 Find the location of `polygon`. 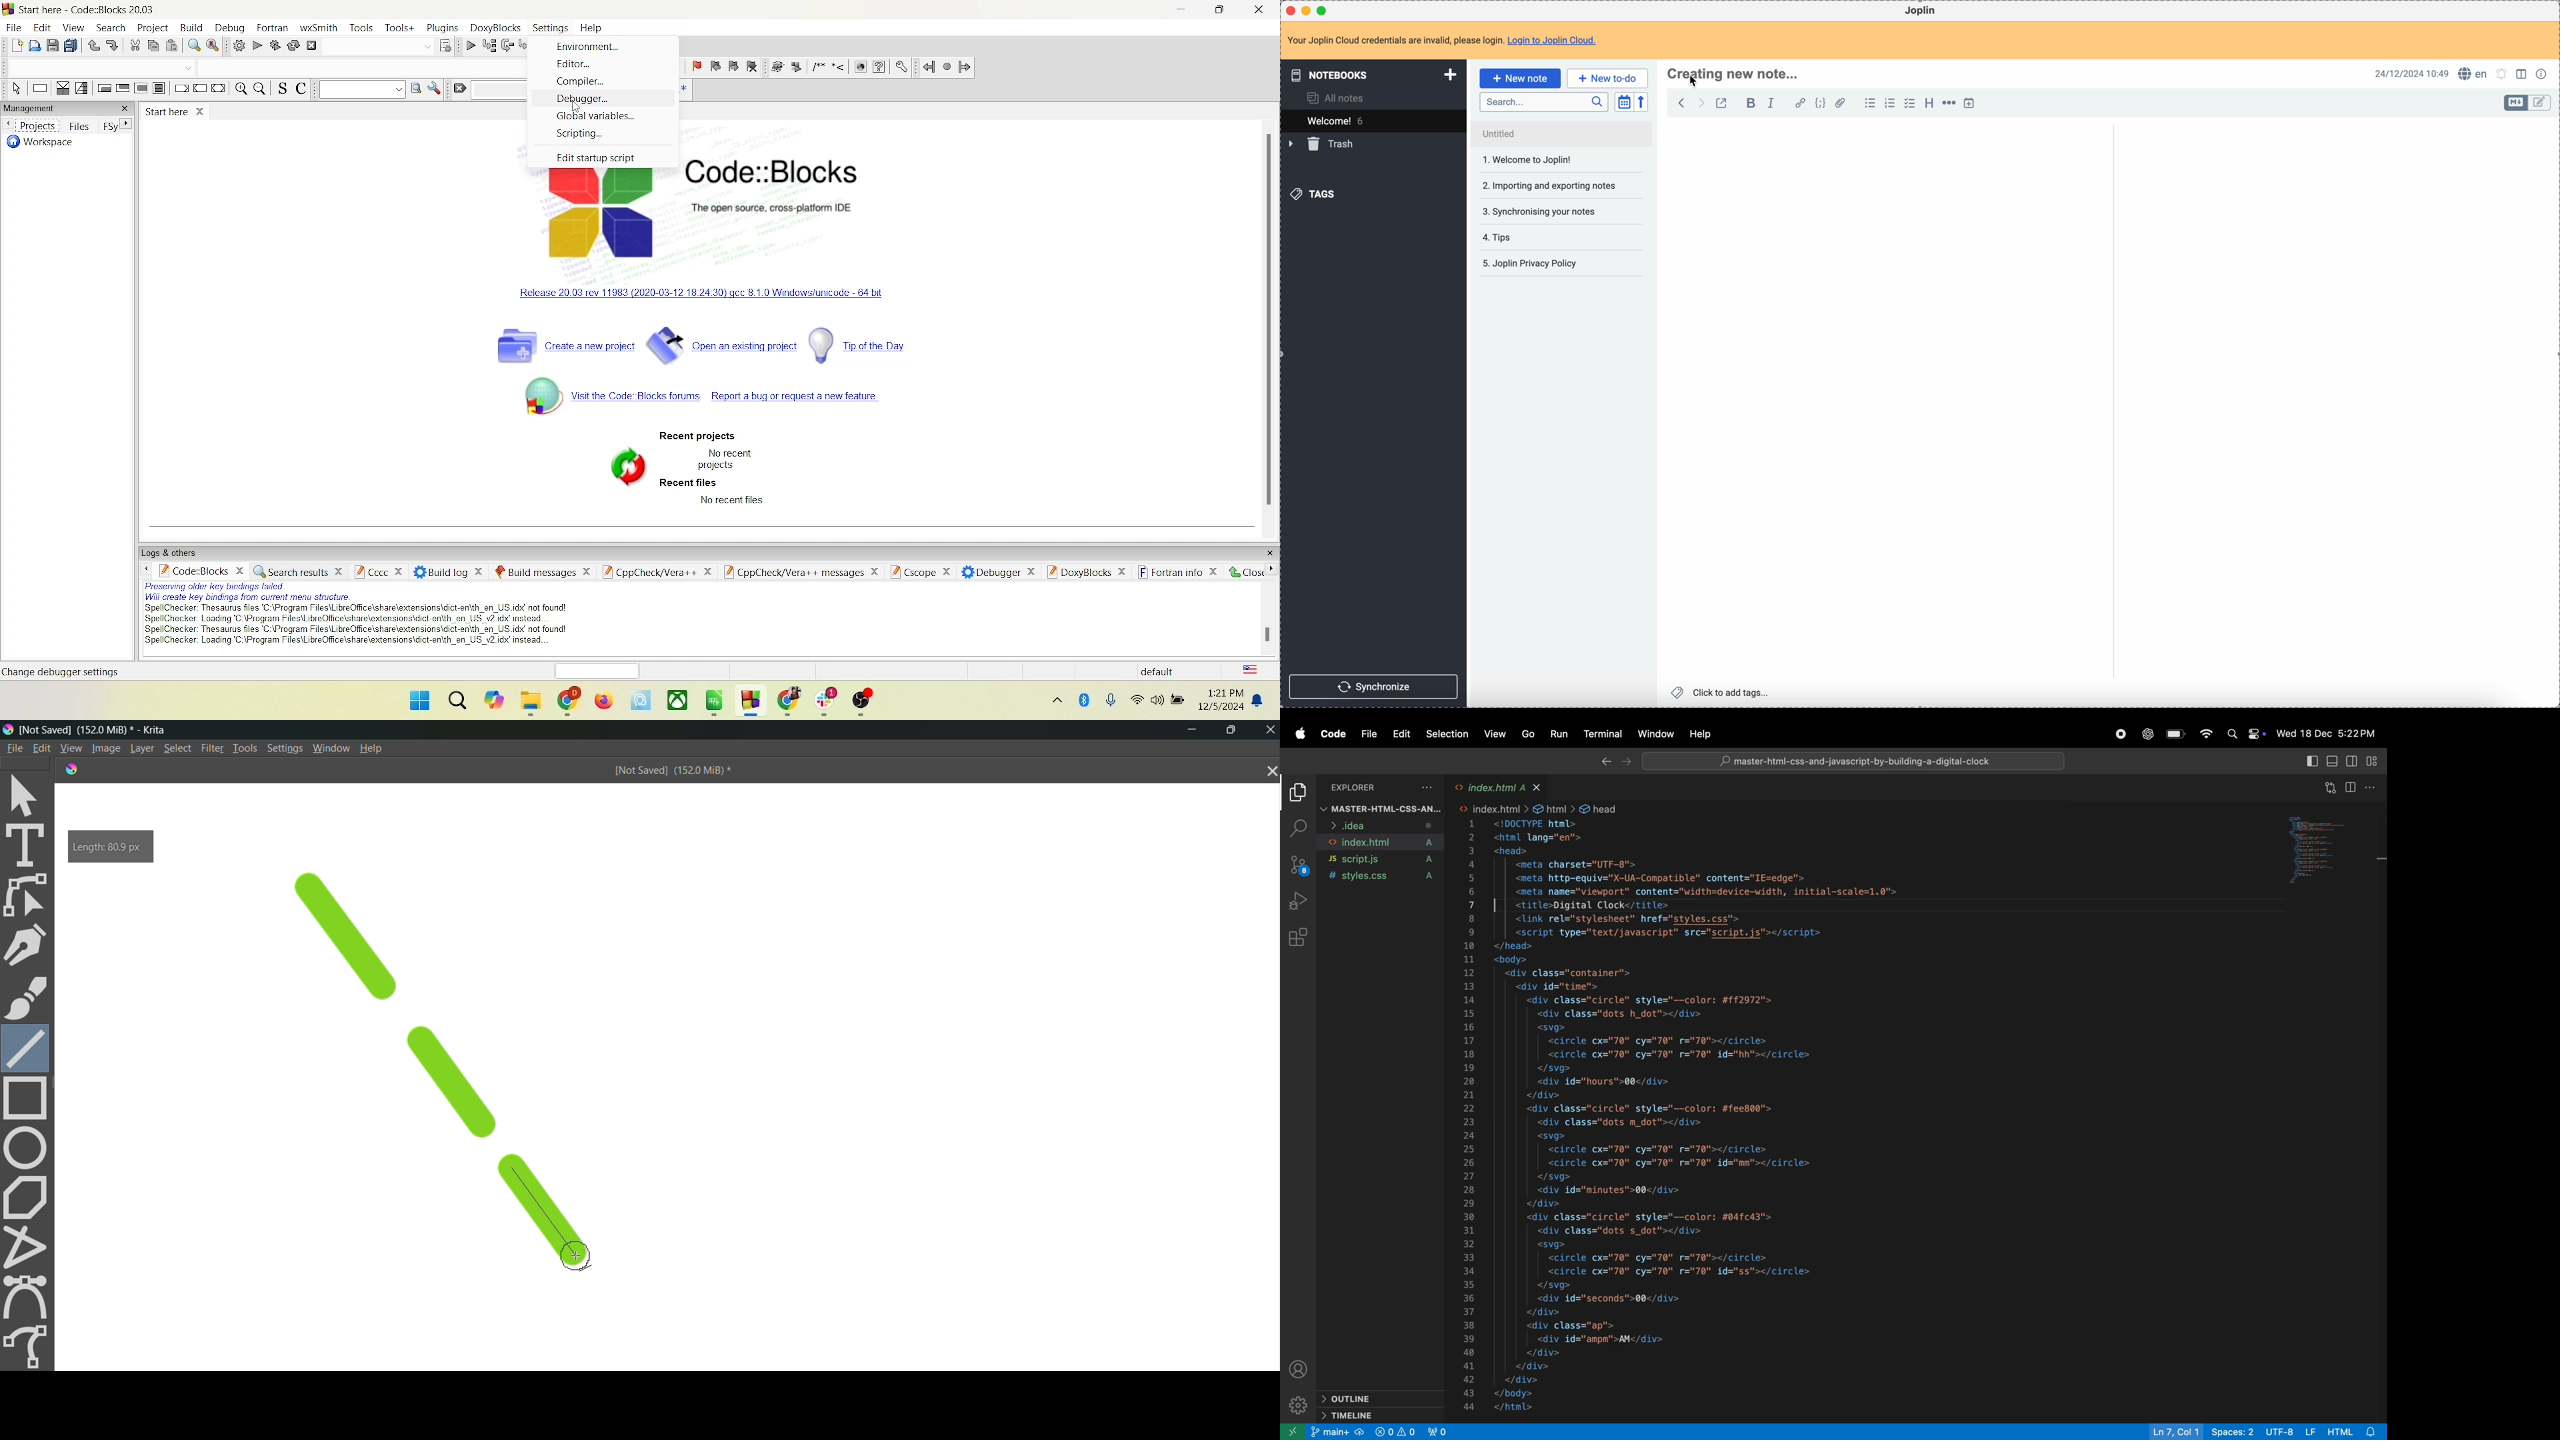

polygon is located at coordinates (28, 1196).